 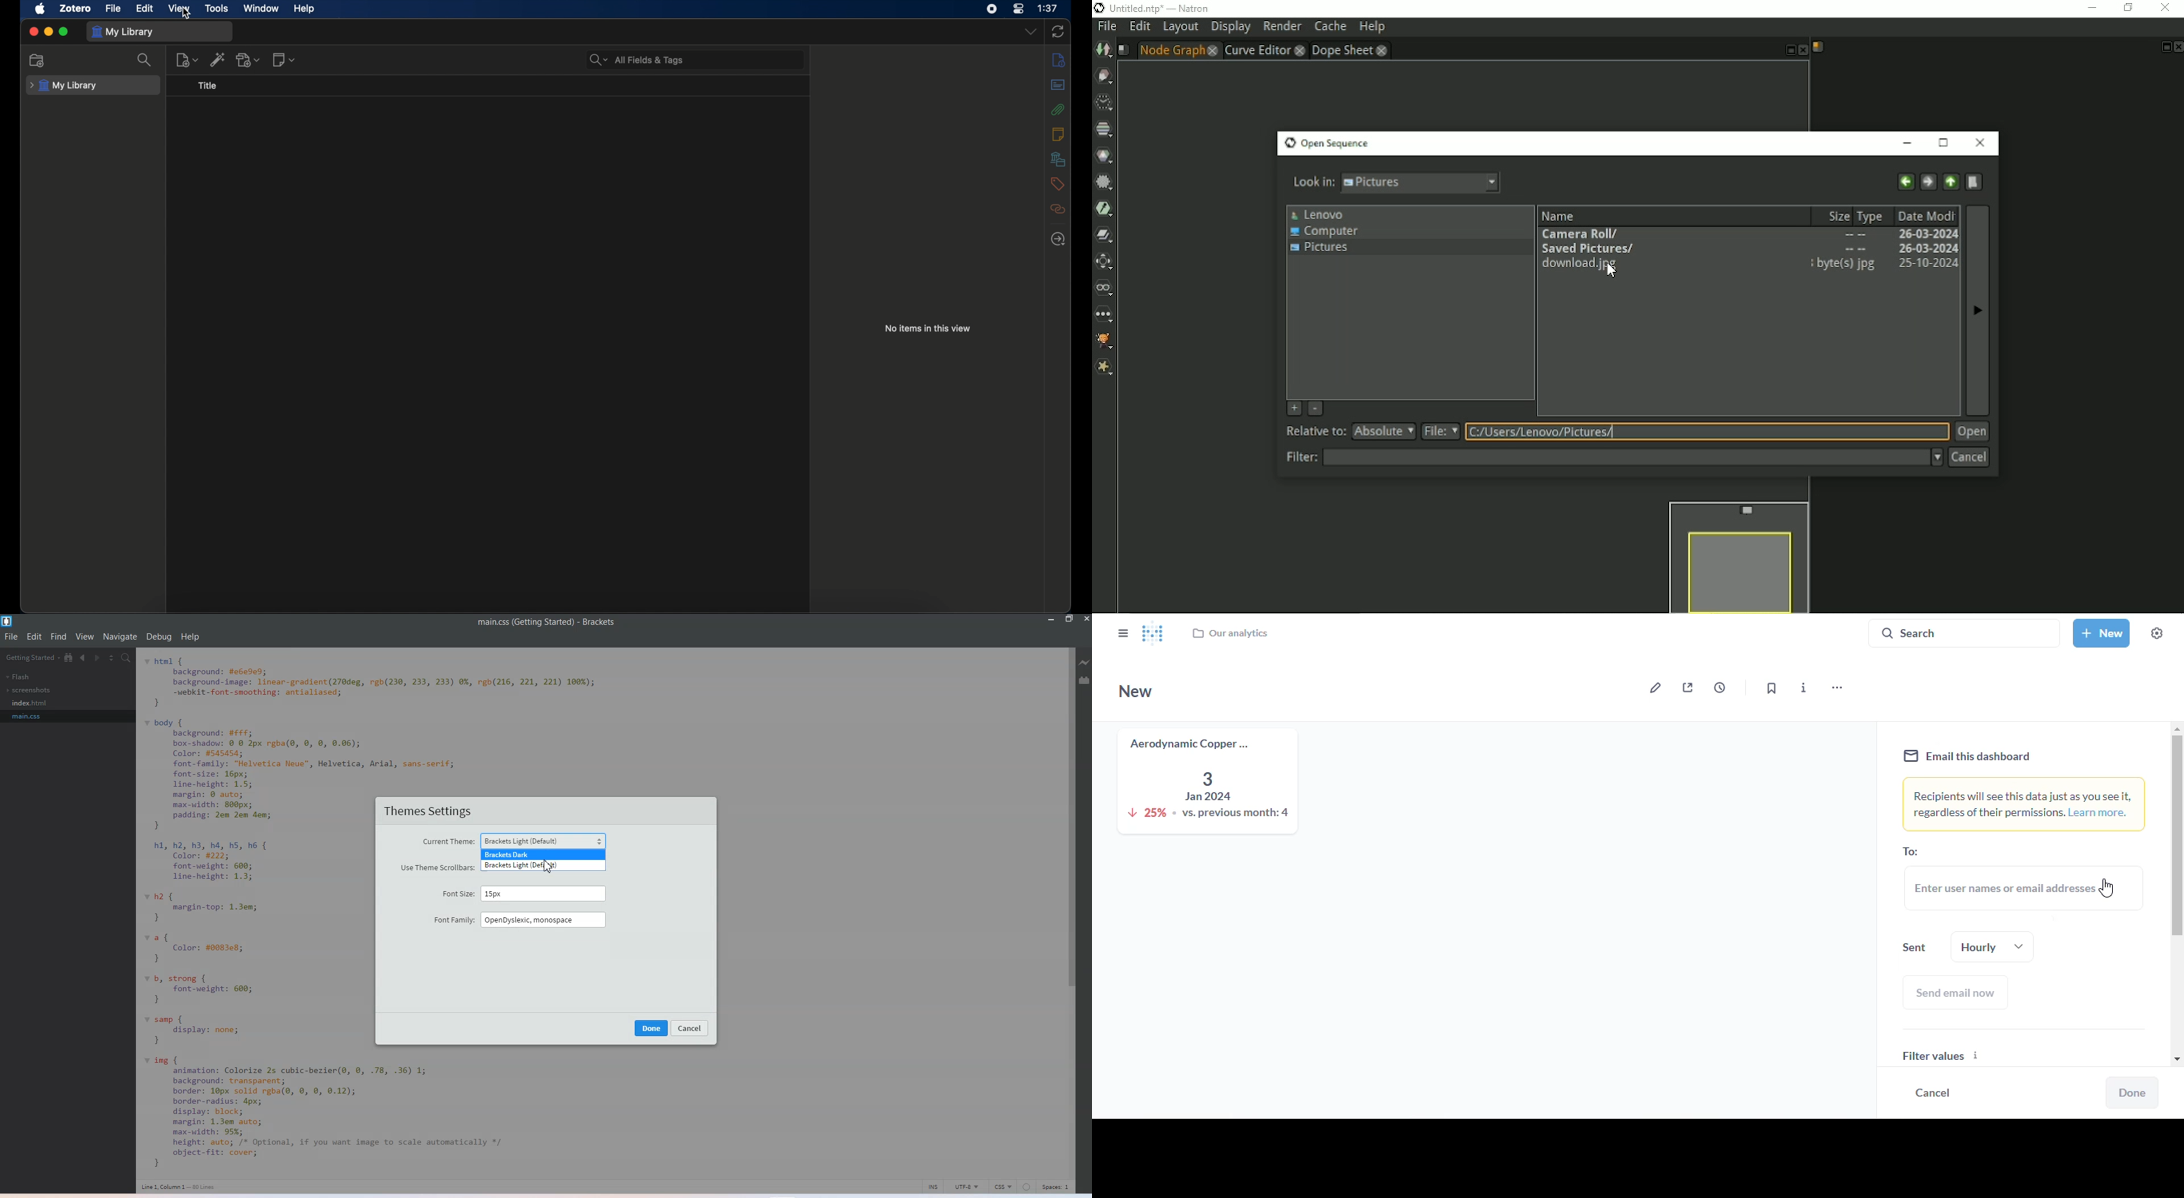 What do you see at coordinates (1058, 184) in the screenshot?
I see `tags` at bounding box center [1058, 184].